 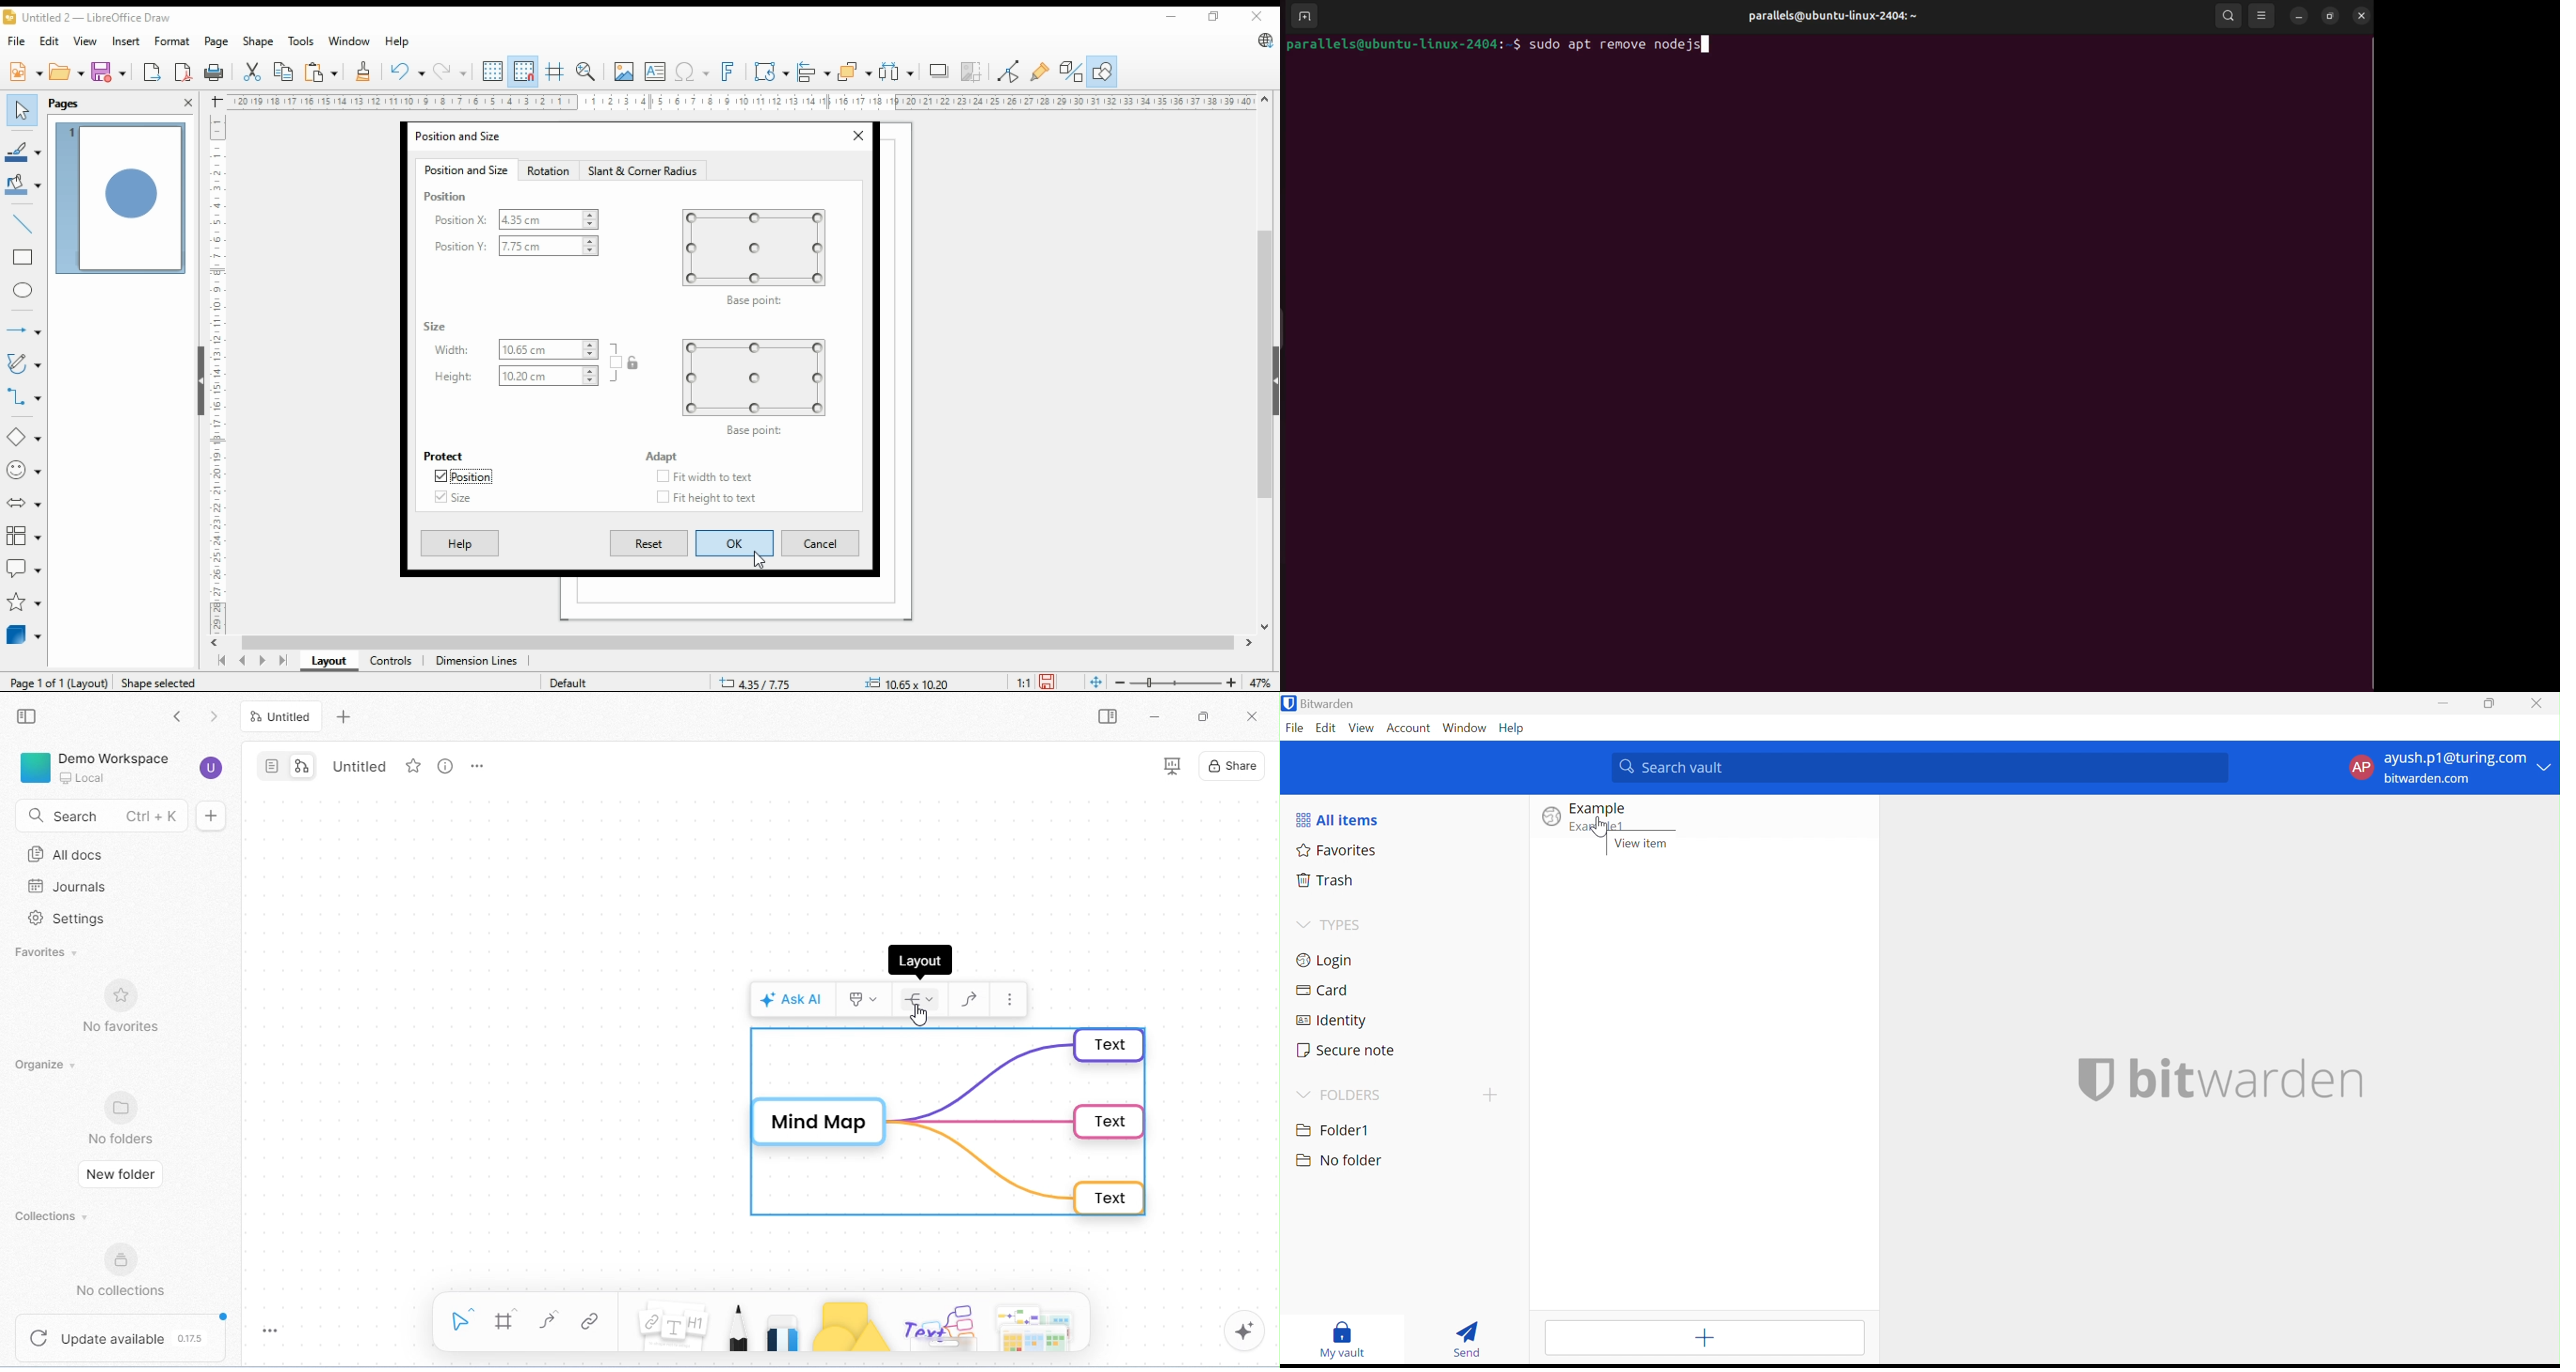 What do you see at coordinates (1600, 809) in the screenshot?
I see `Example` at bounding box center [1600, 809].